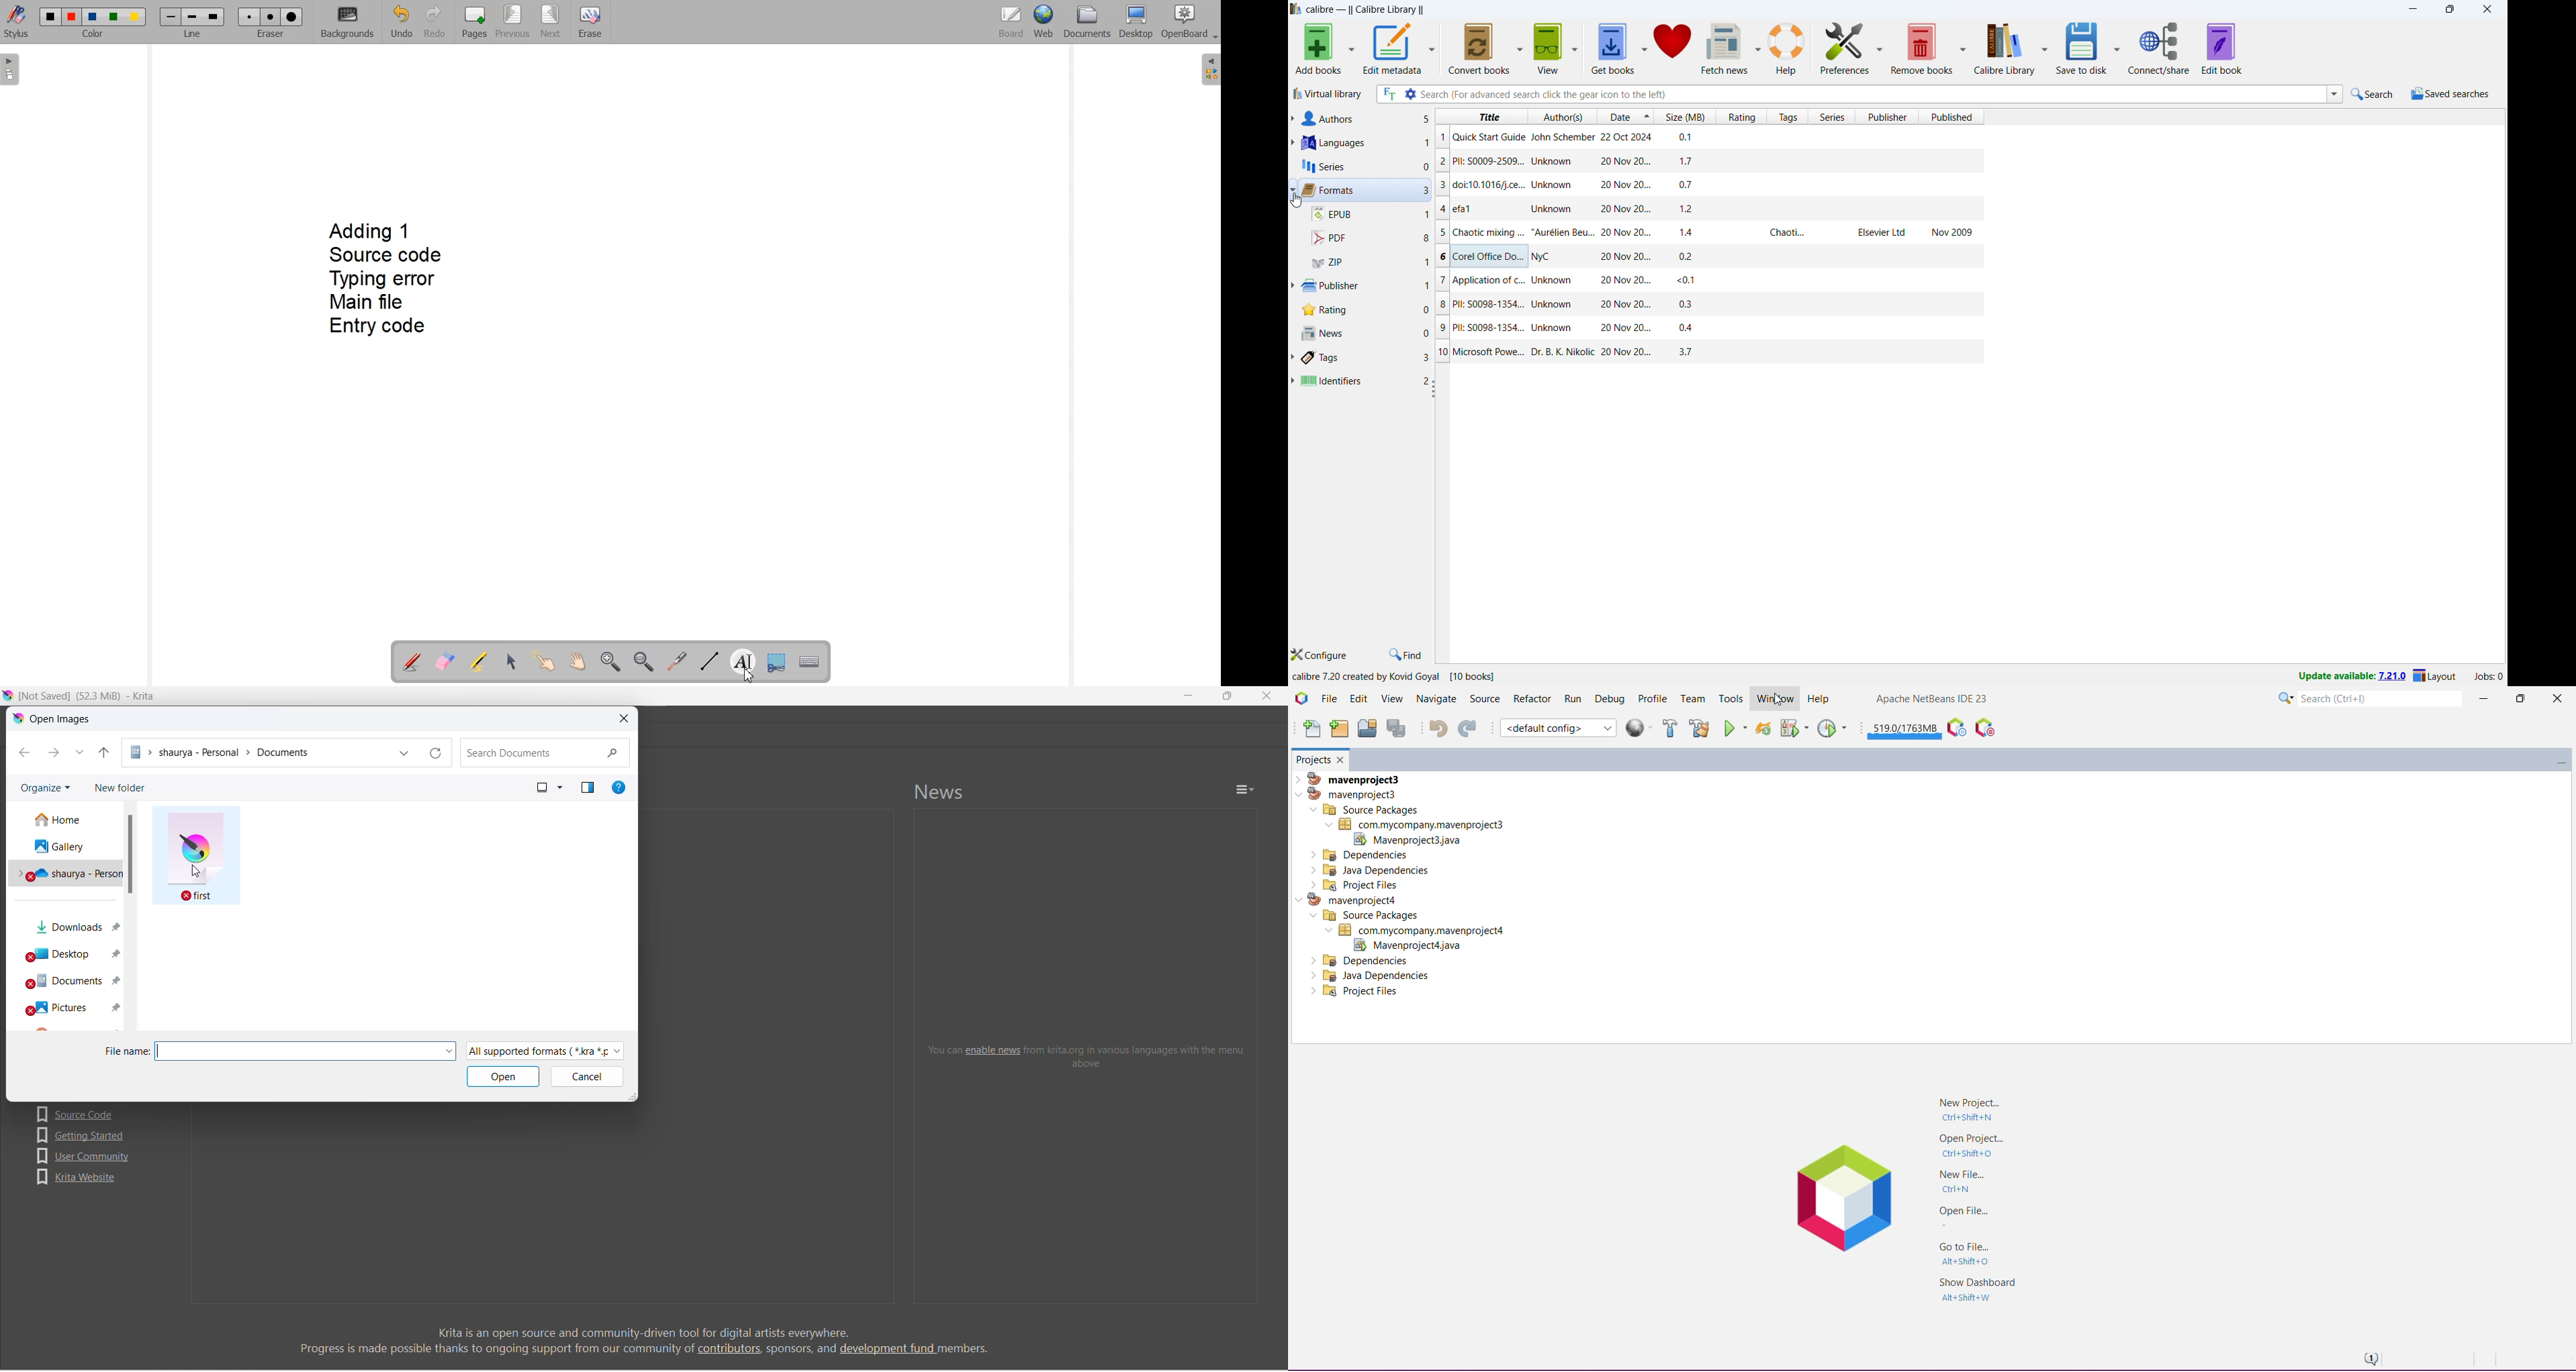  What do you see at coordinates (1365, 9) in the screenshot?
I see `title` at bounding box center [1365, 9].